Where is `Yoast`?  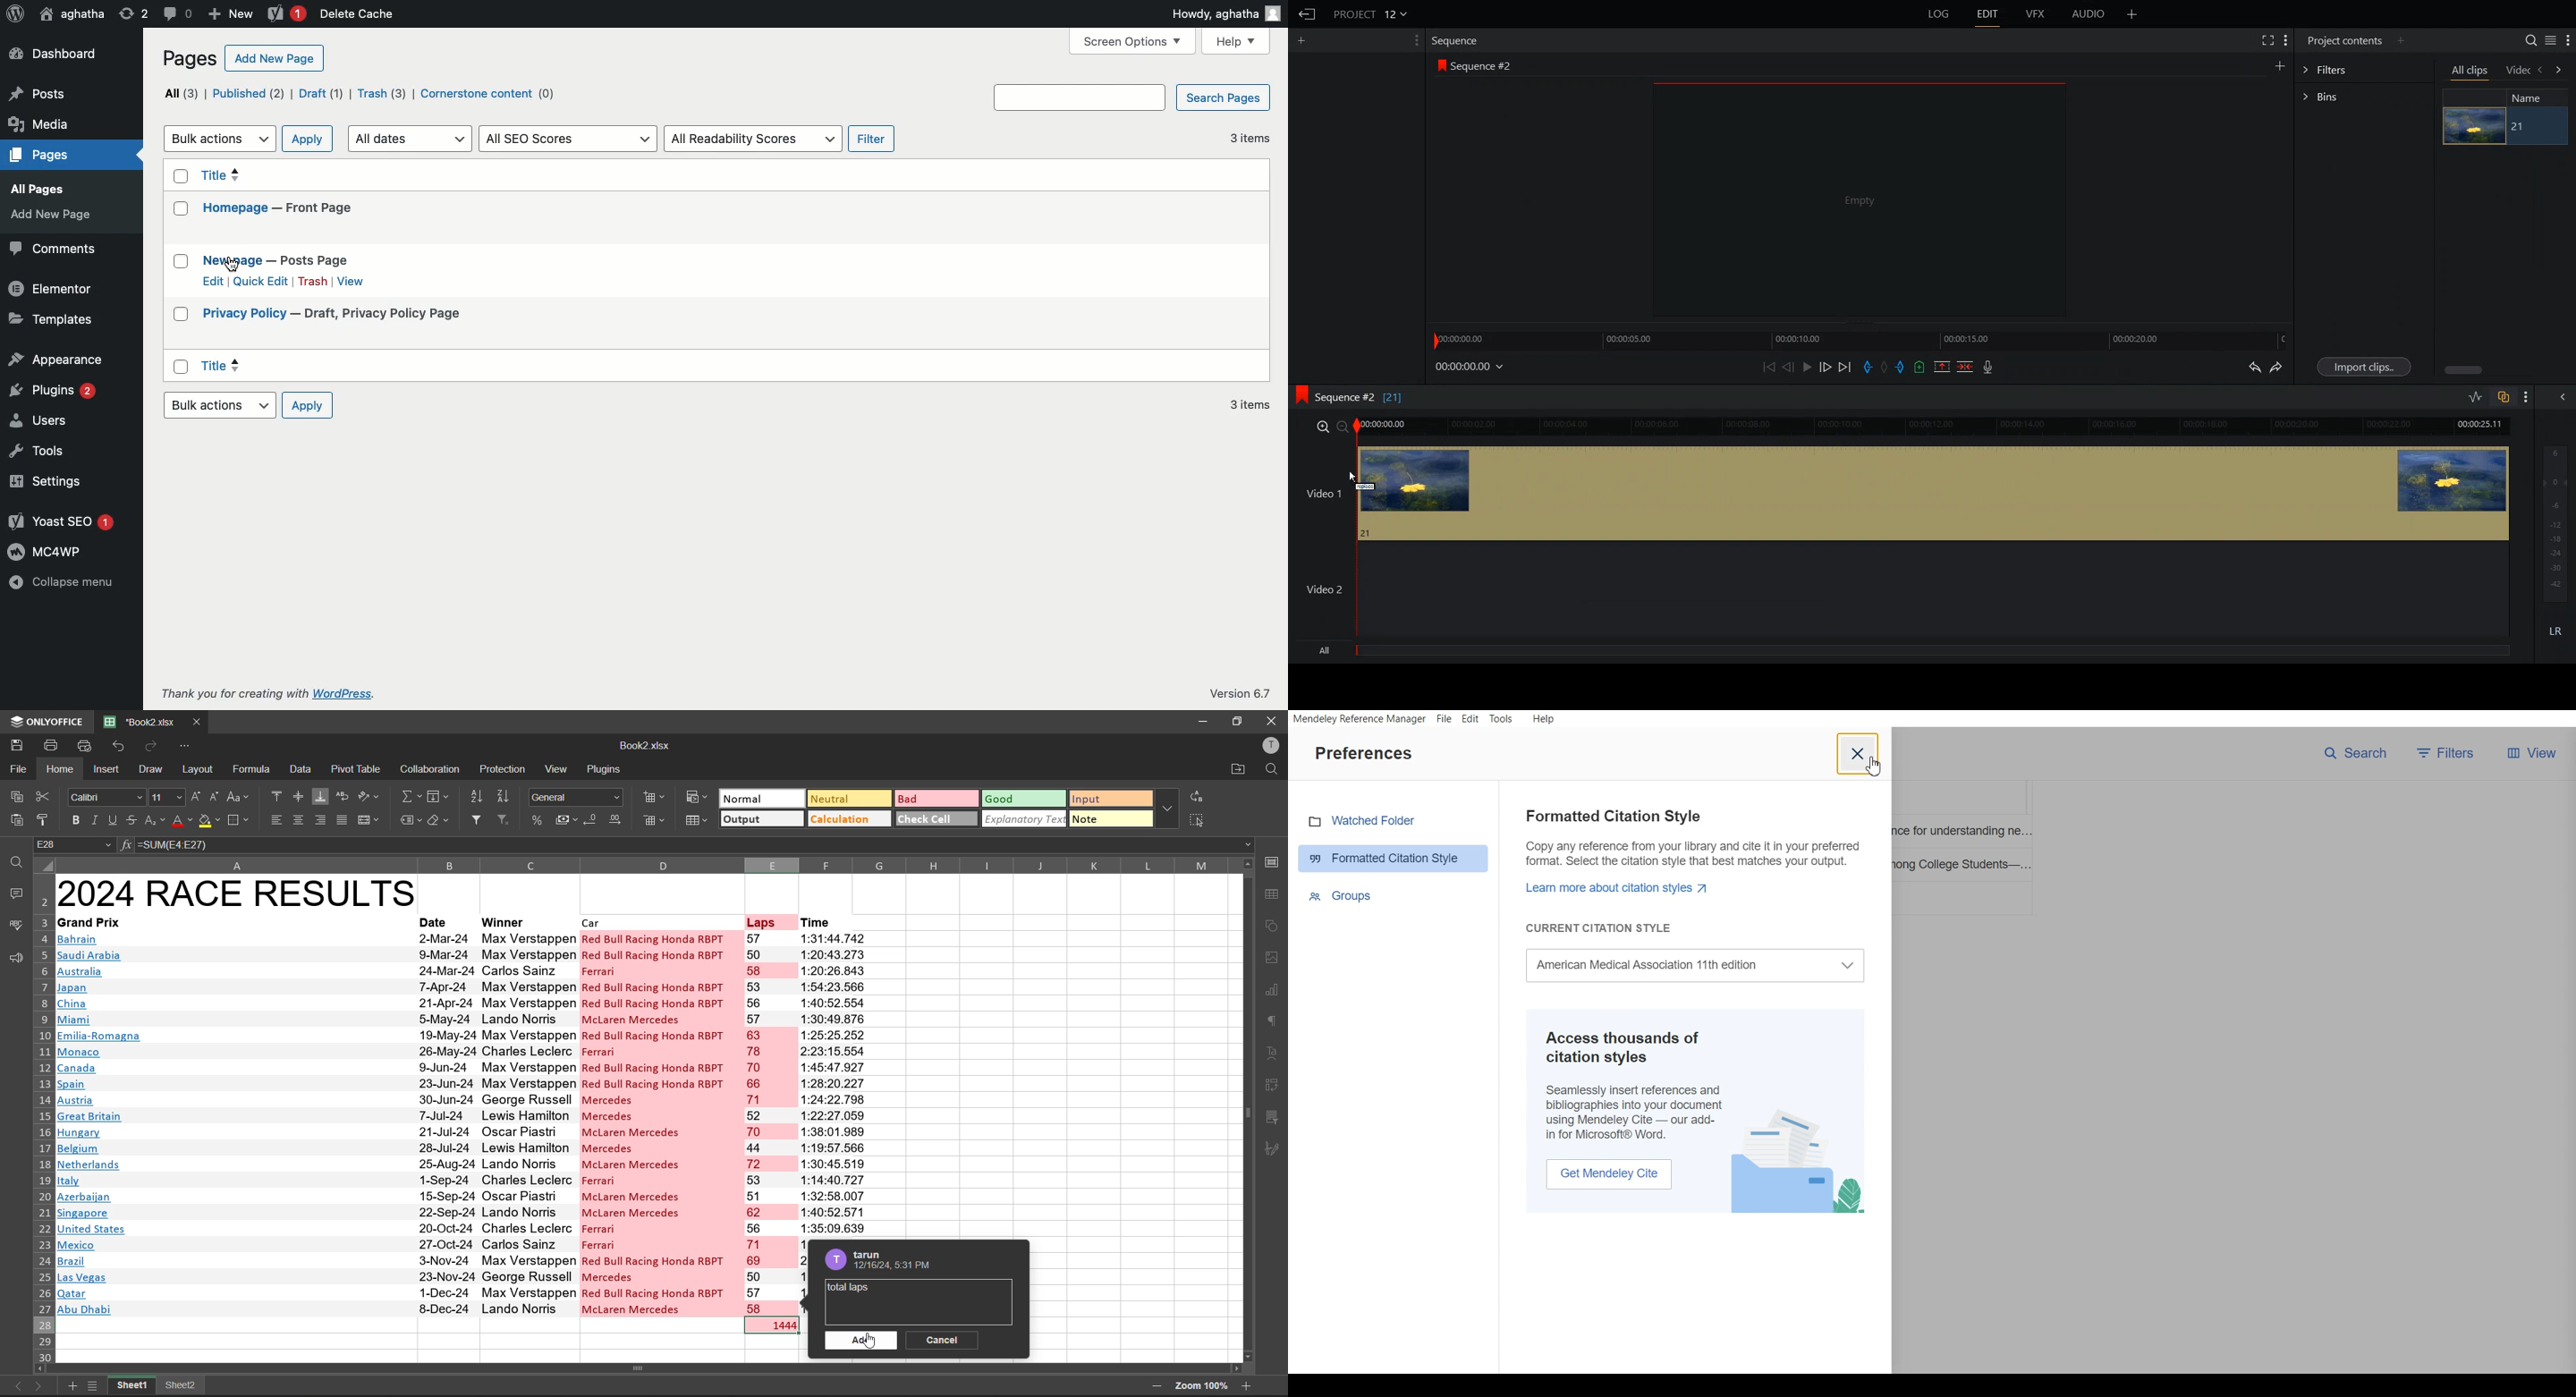
Yoast is located at coordinates (284, 13).